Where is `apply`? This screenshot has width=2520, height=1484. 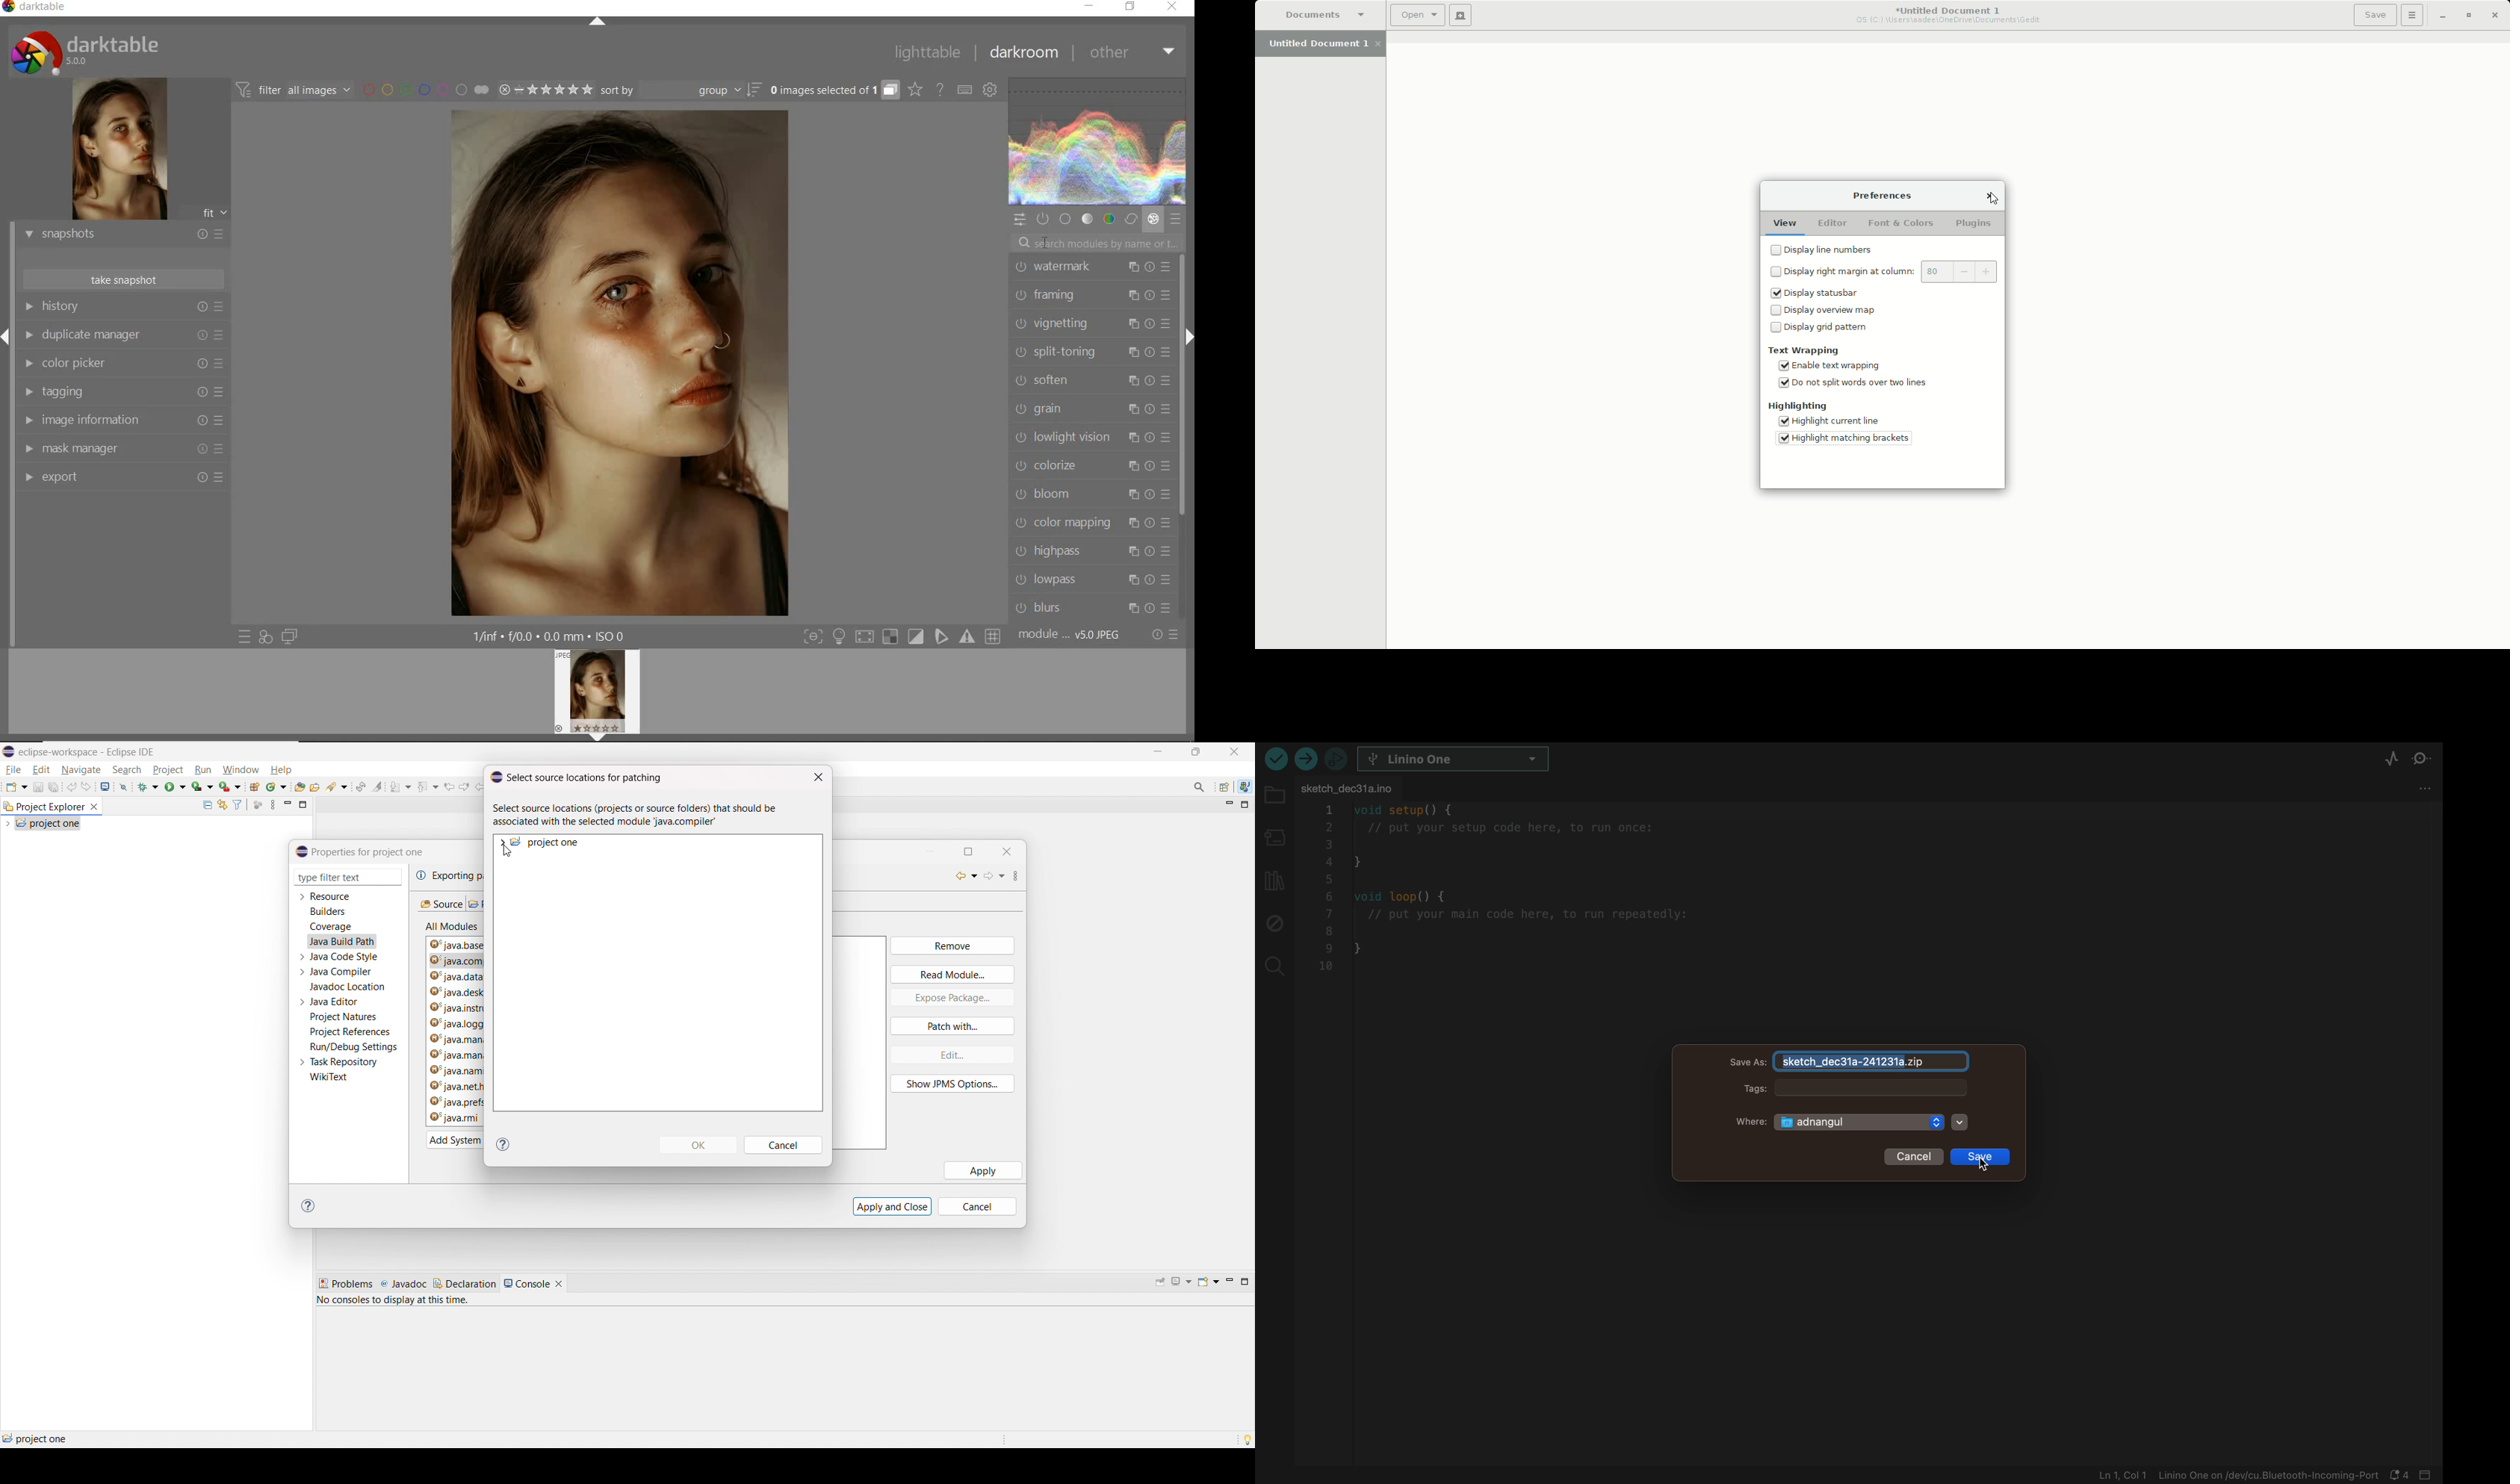 apply is located at coordinates (983, 1170).